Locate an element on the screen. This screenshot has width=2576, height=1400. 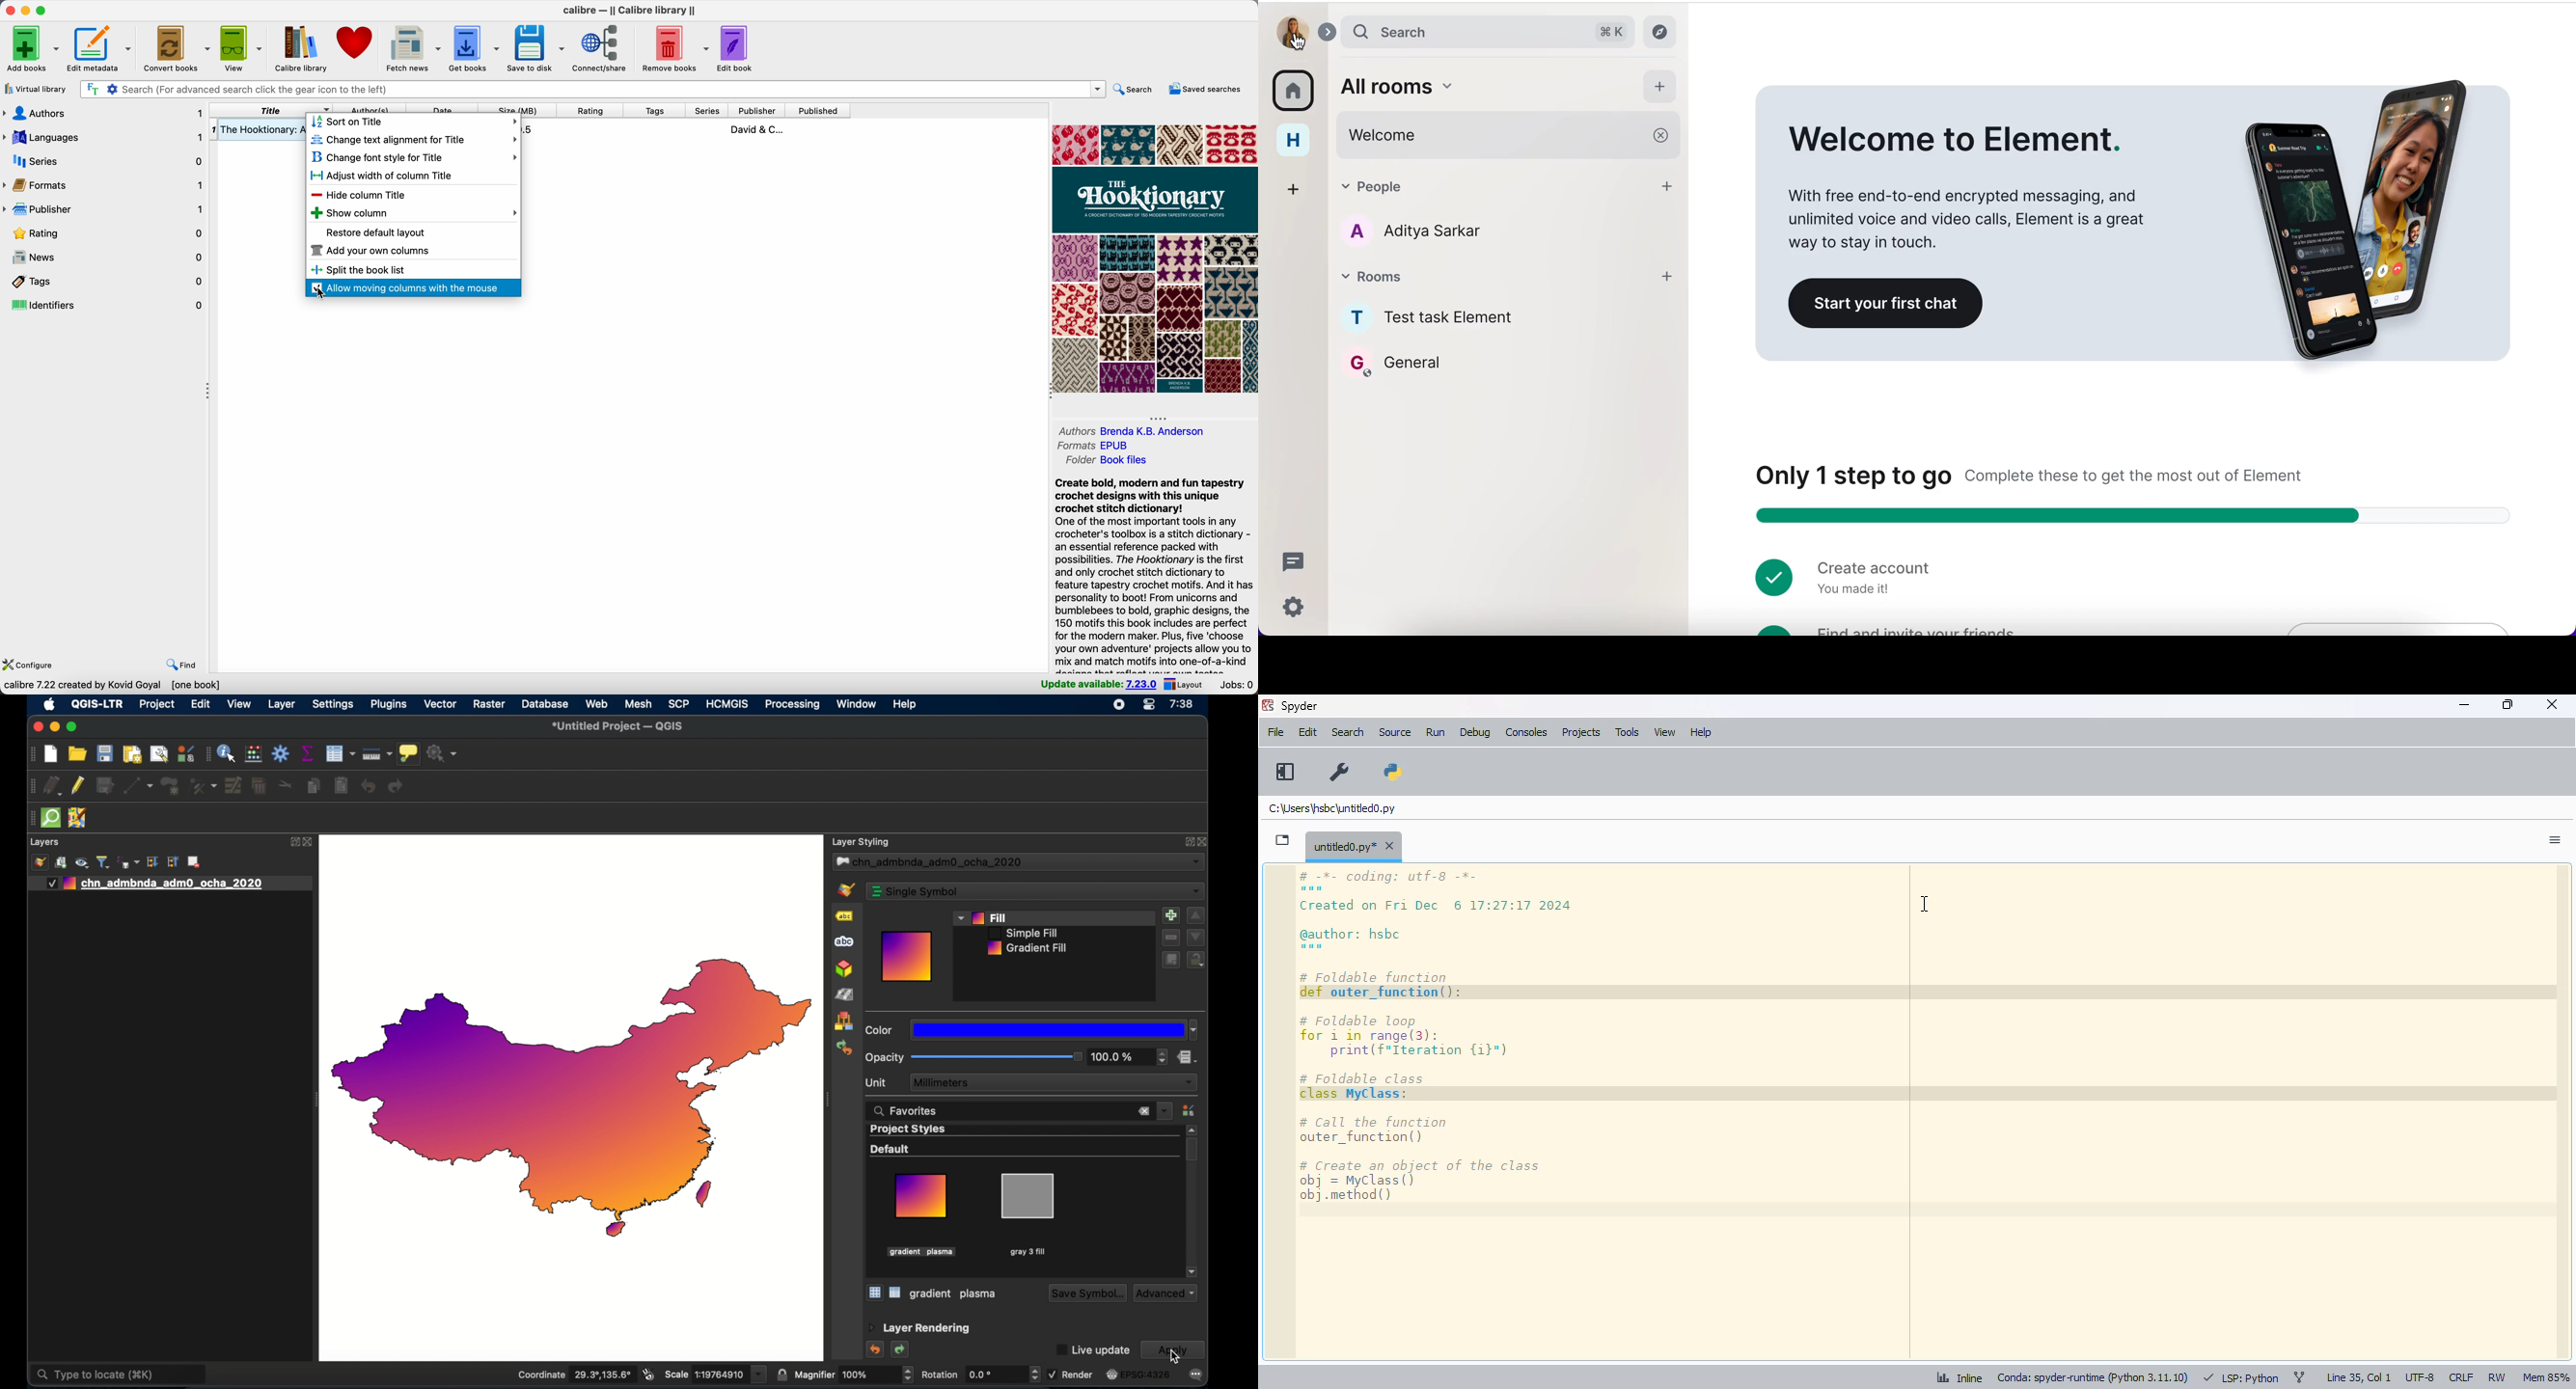
cursor is located at coordinates (1176, 1356).